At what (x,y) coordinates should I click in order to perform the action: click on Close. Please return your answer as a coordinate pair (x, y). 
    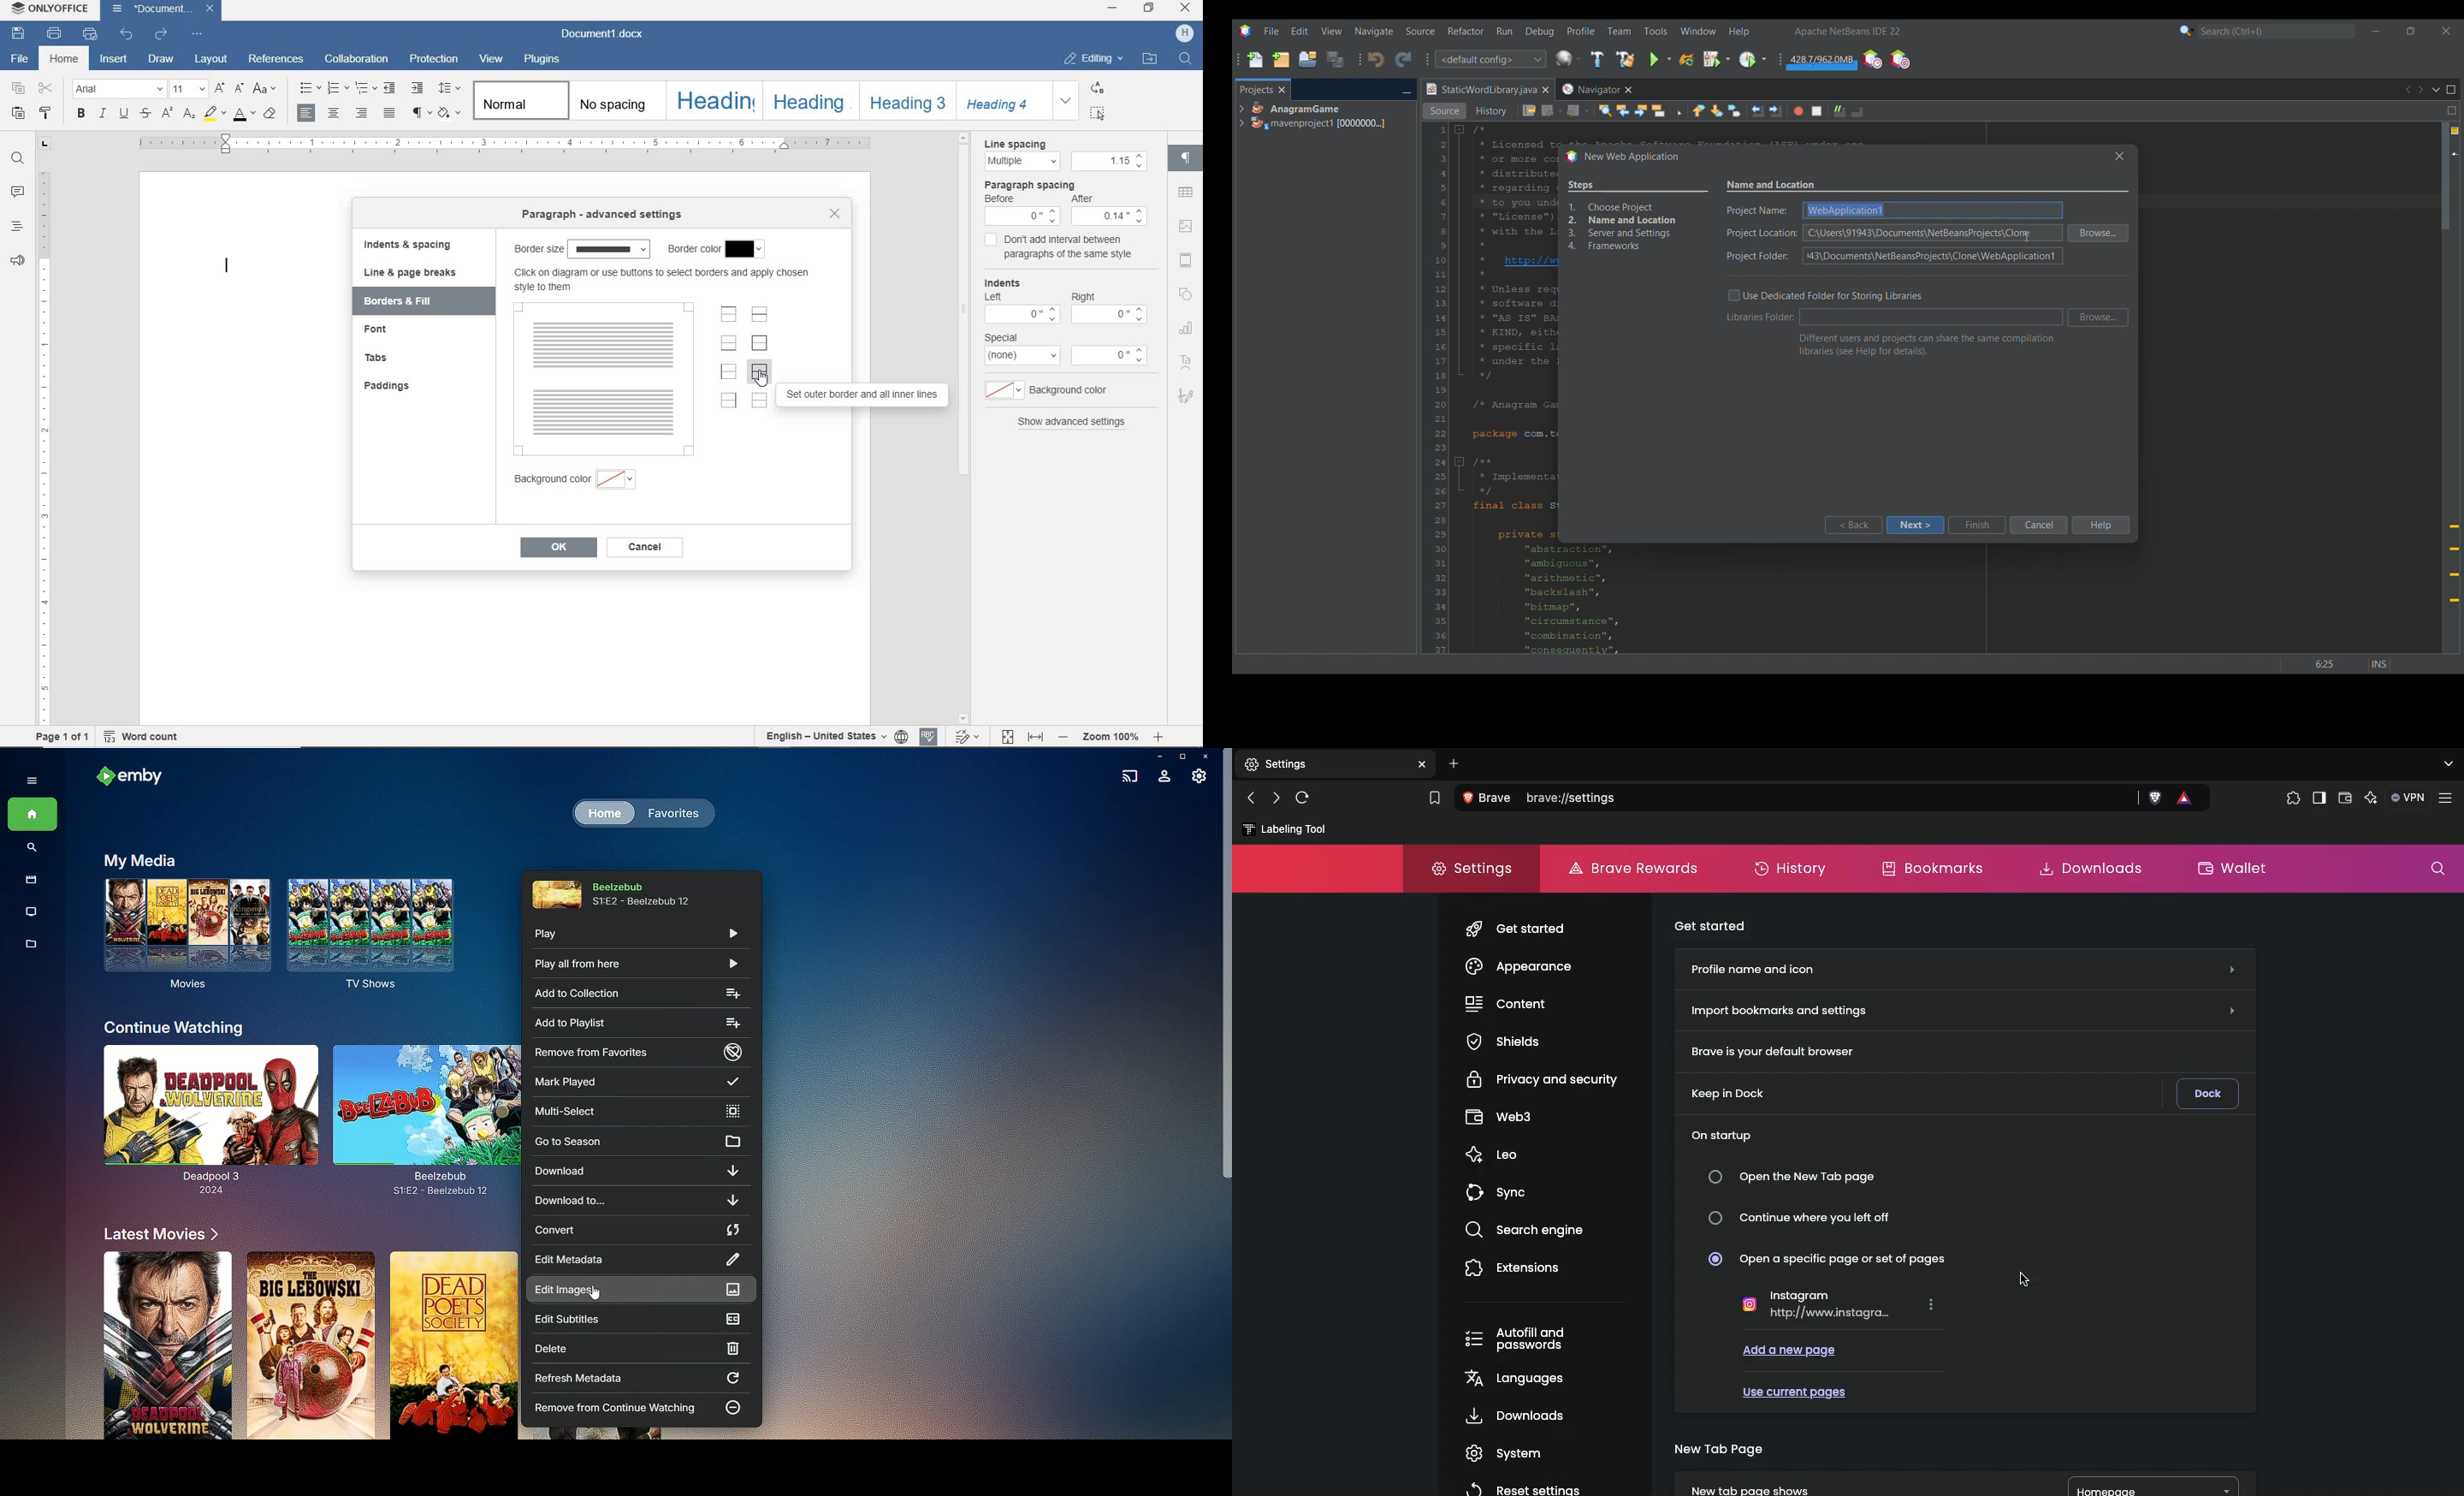
    Looking at the image, I should click on (1545, 90).